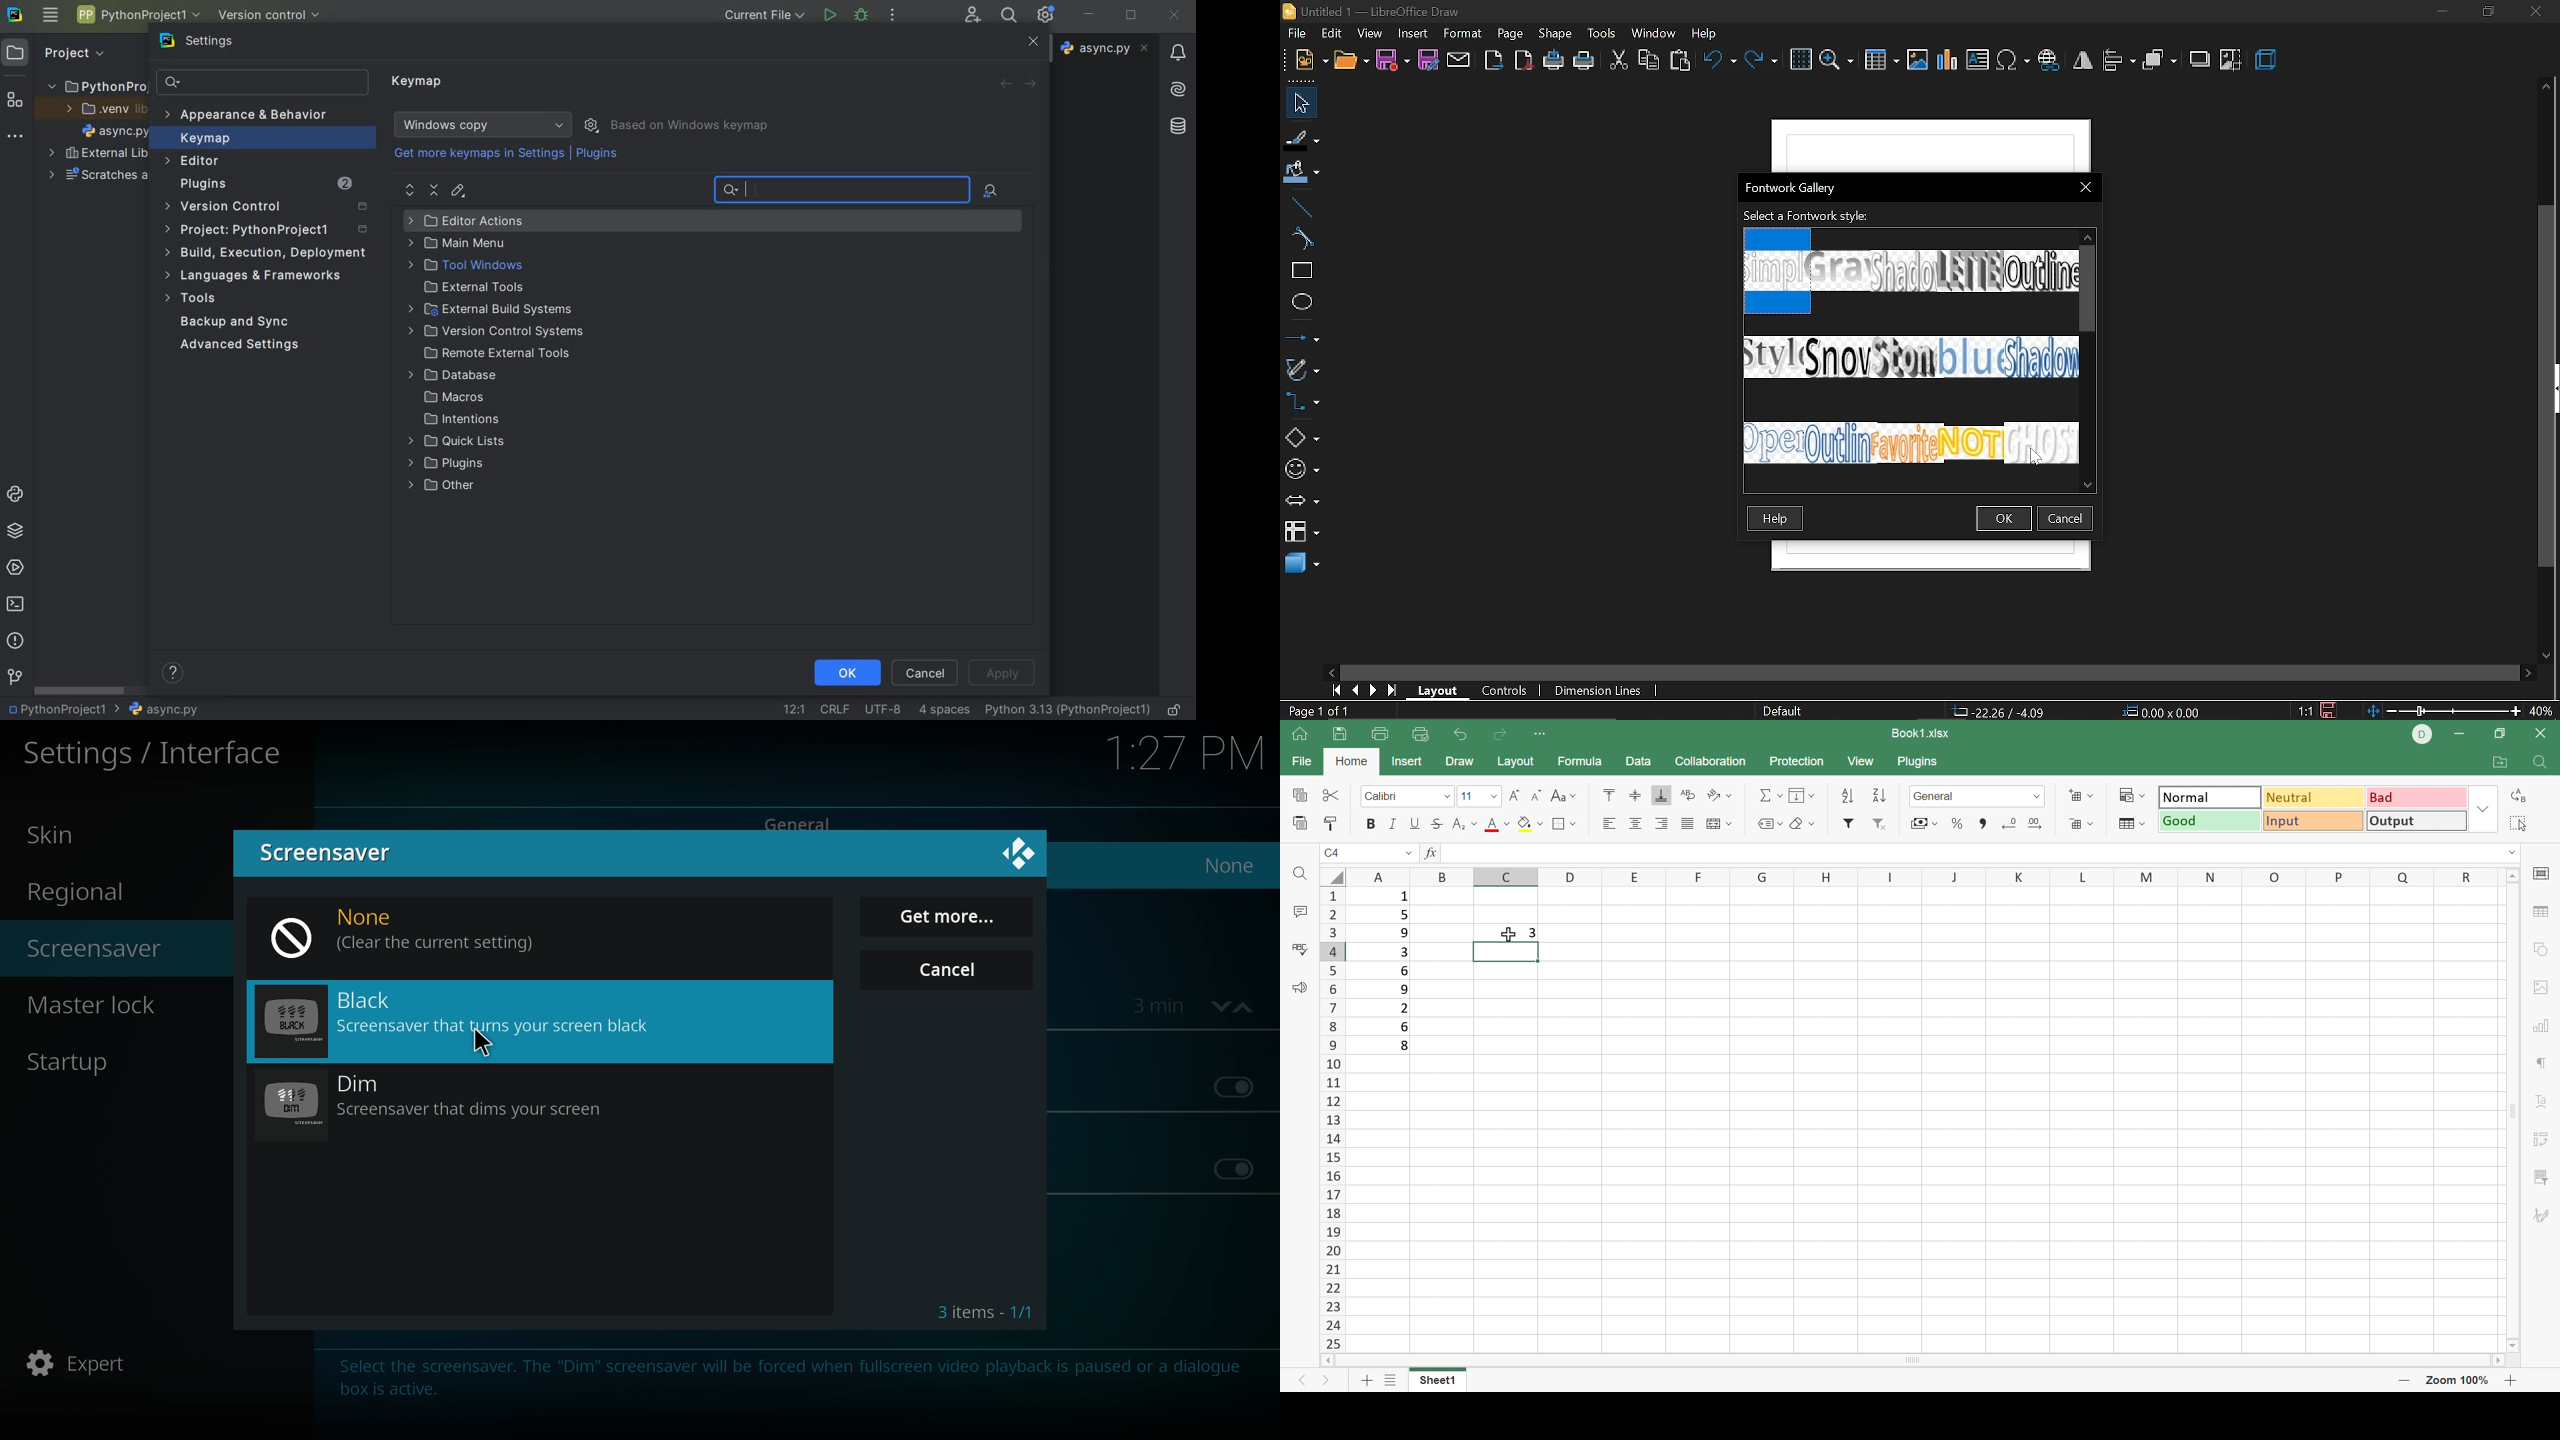 Image resolution: width=2576 pixels, height=1456 pixels. Describe the element at coordinates (2543, 1141) in the screenshot. I see `Pivot table settings` at that location.